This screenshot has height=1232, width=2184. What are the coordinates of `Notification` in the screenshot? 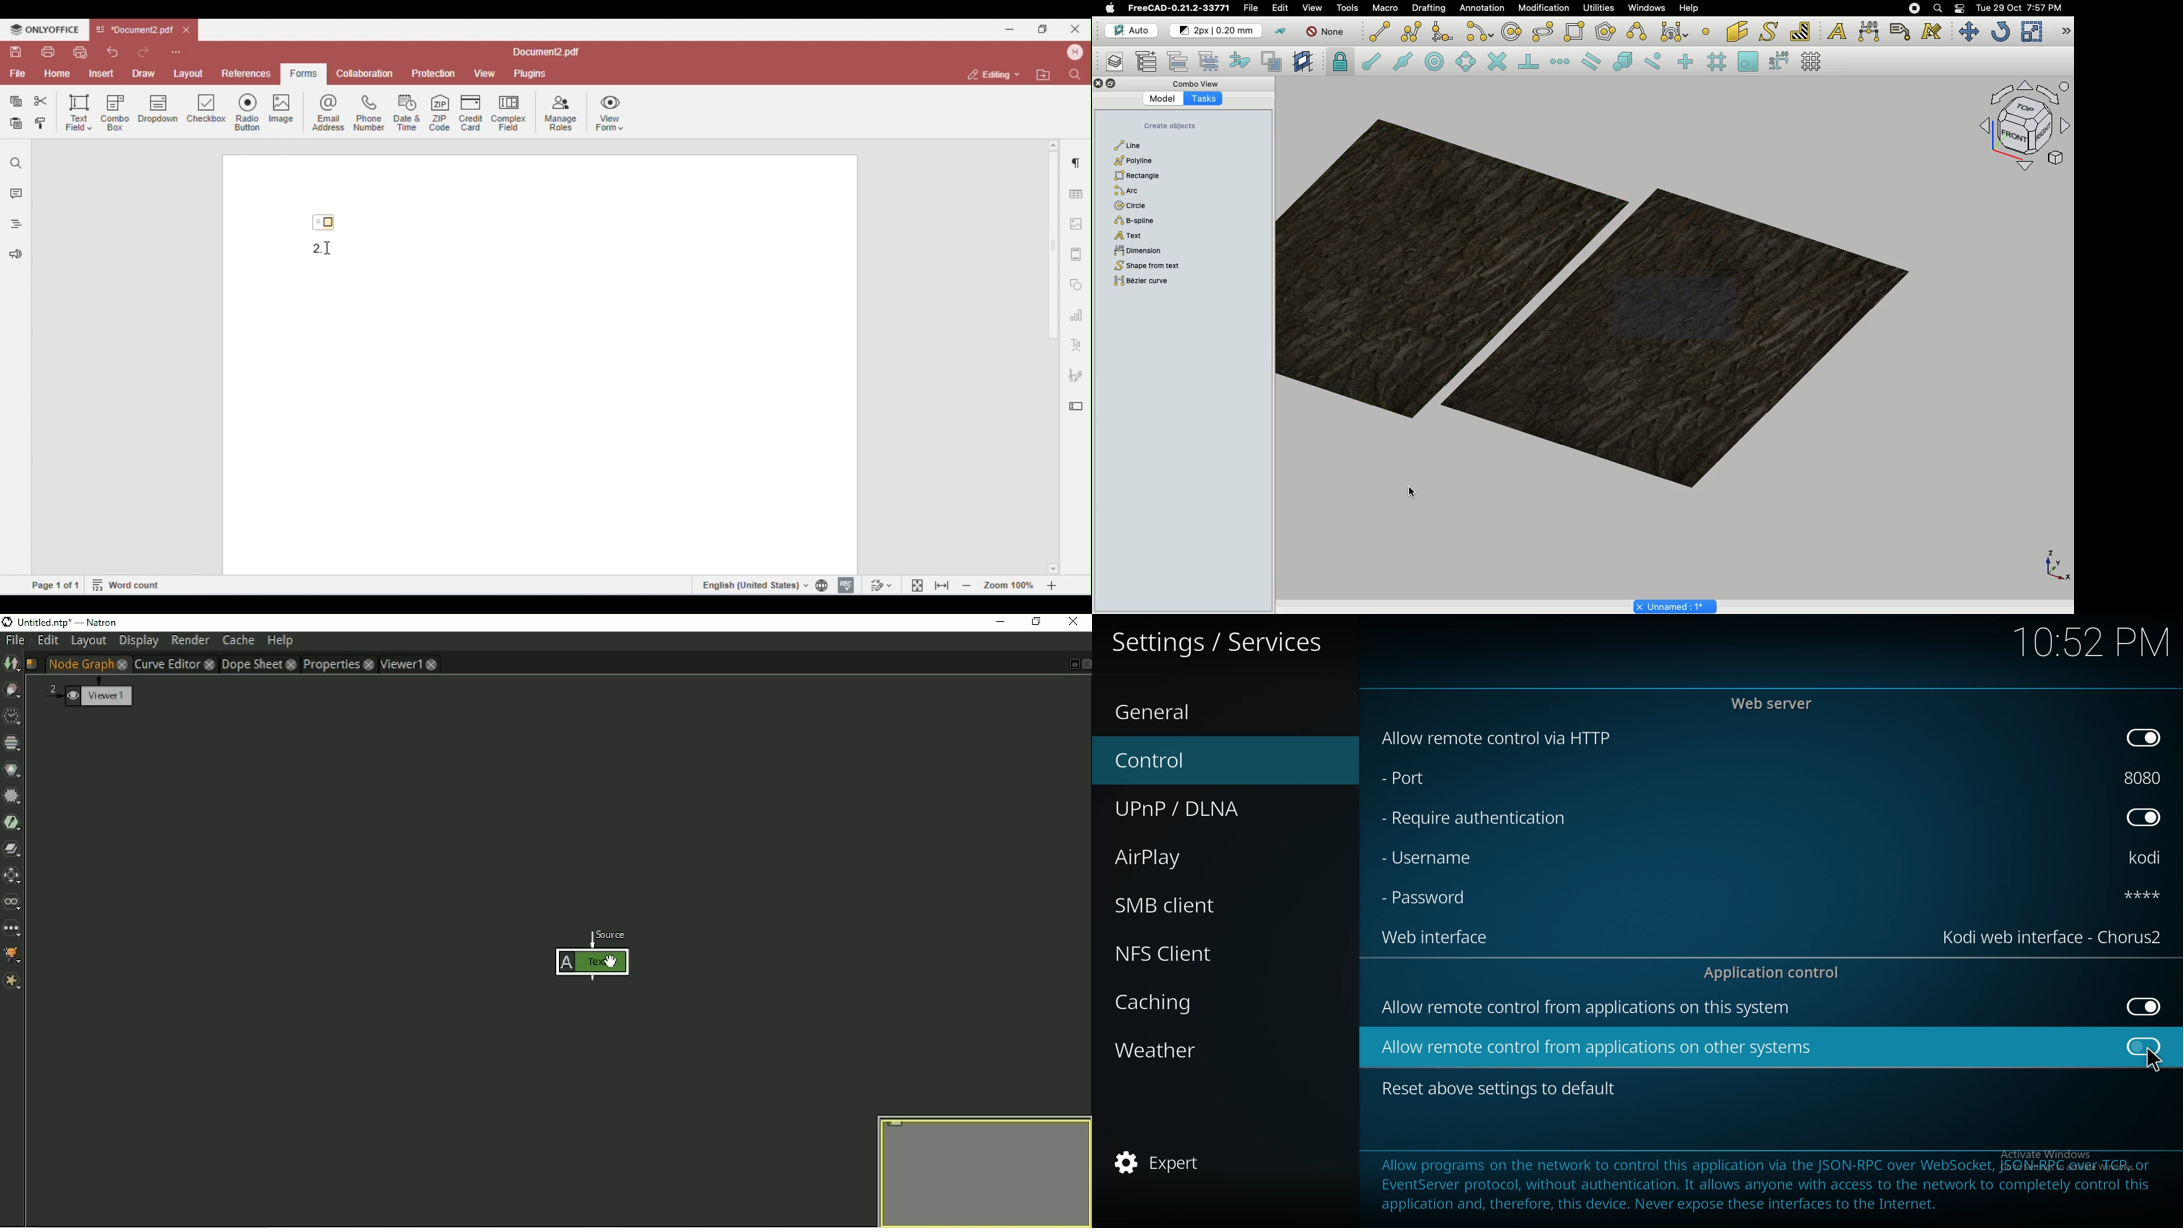 It's located at (1961, 8).